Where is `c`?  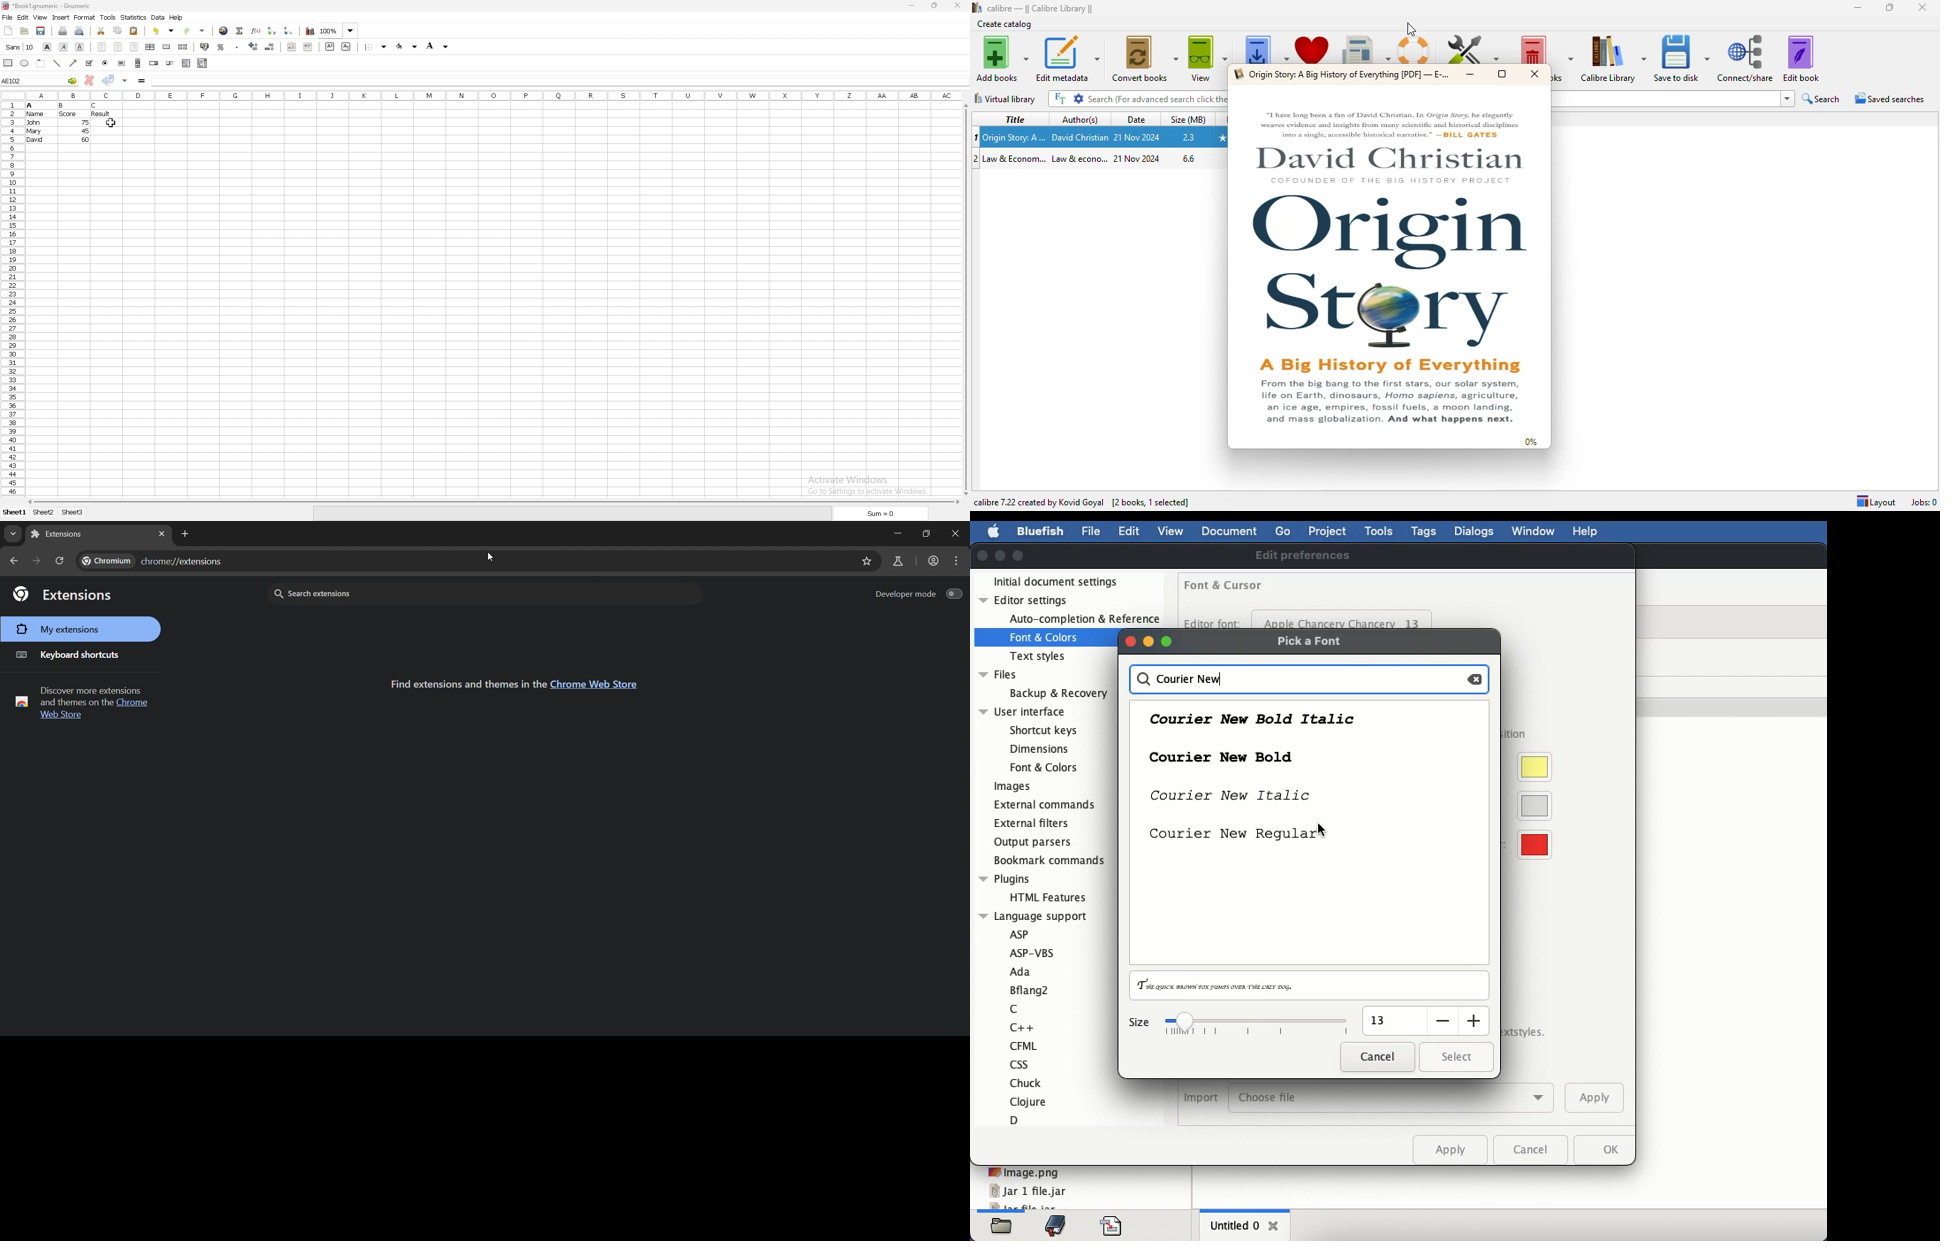 c is located at coordinates (95, 106).